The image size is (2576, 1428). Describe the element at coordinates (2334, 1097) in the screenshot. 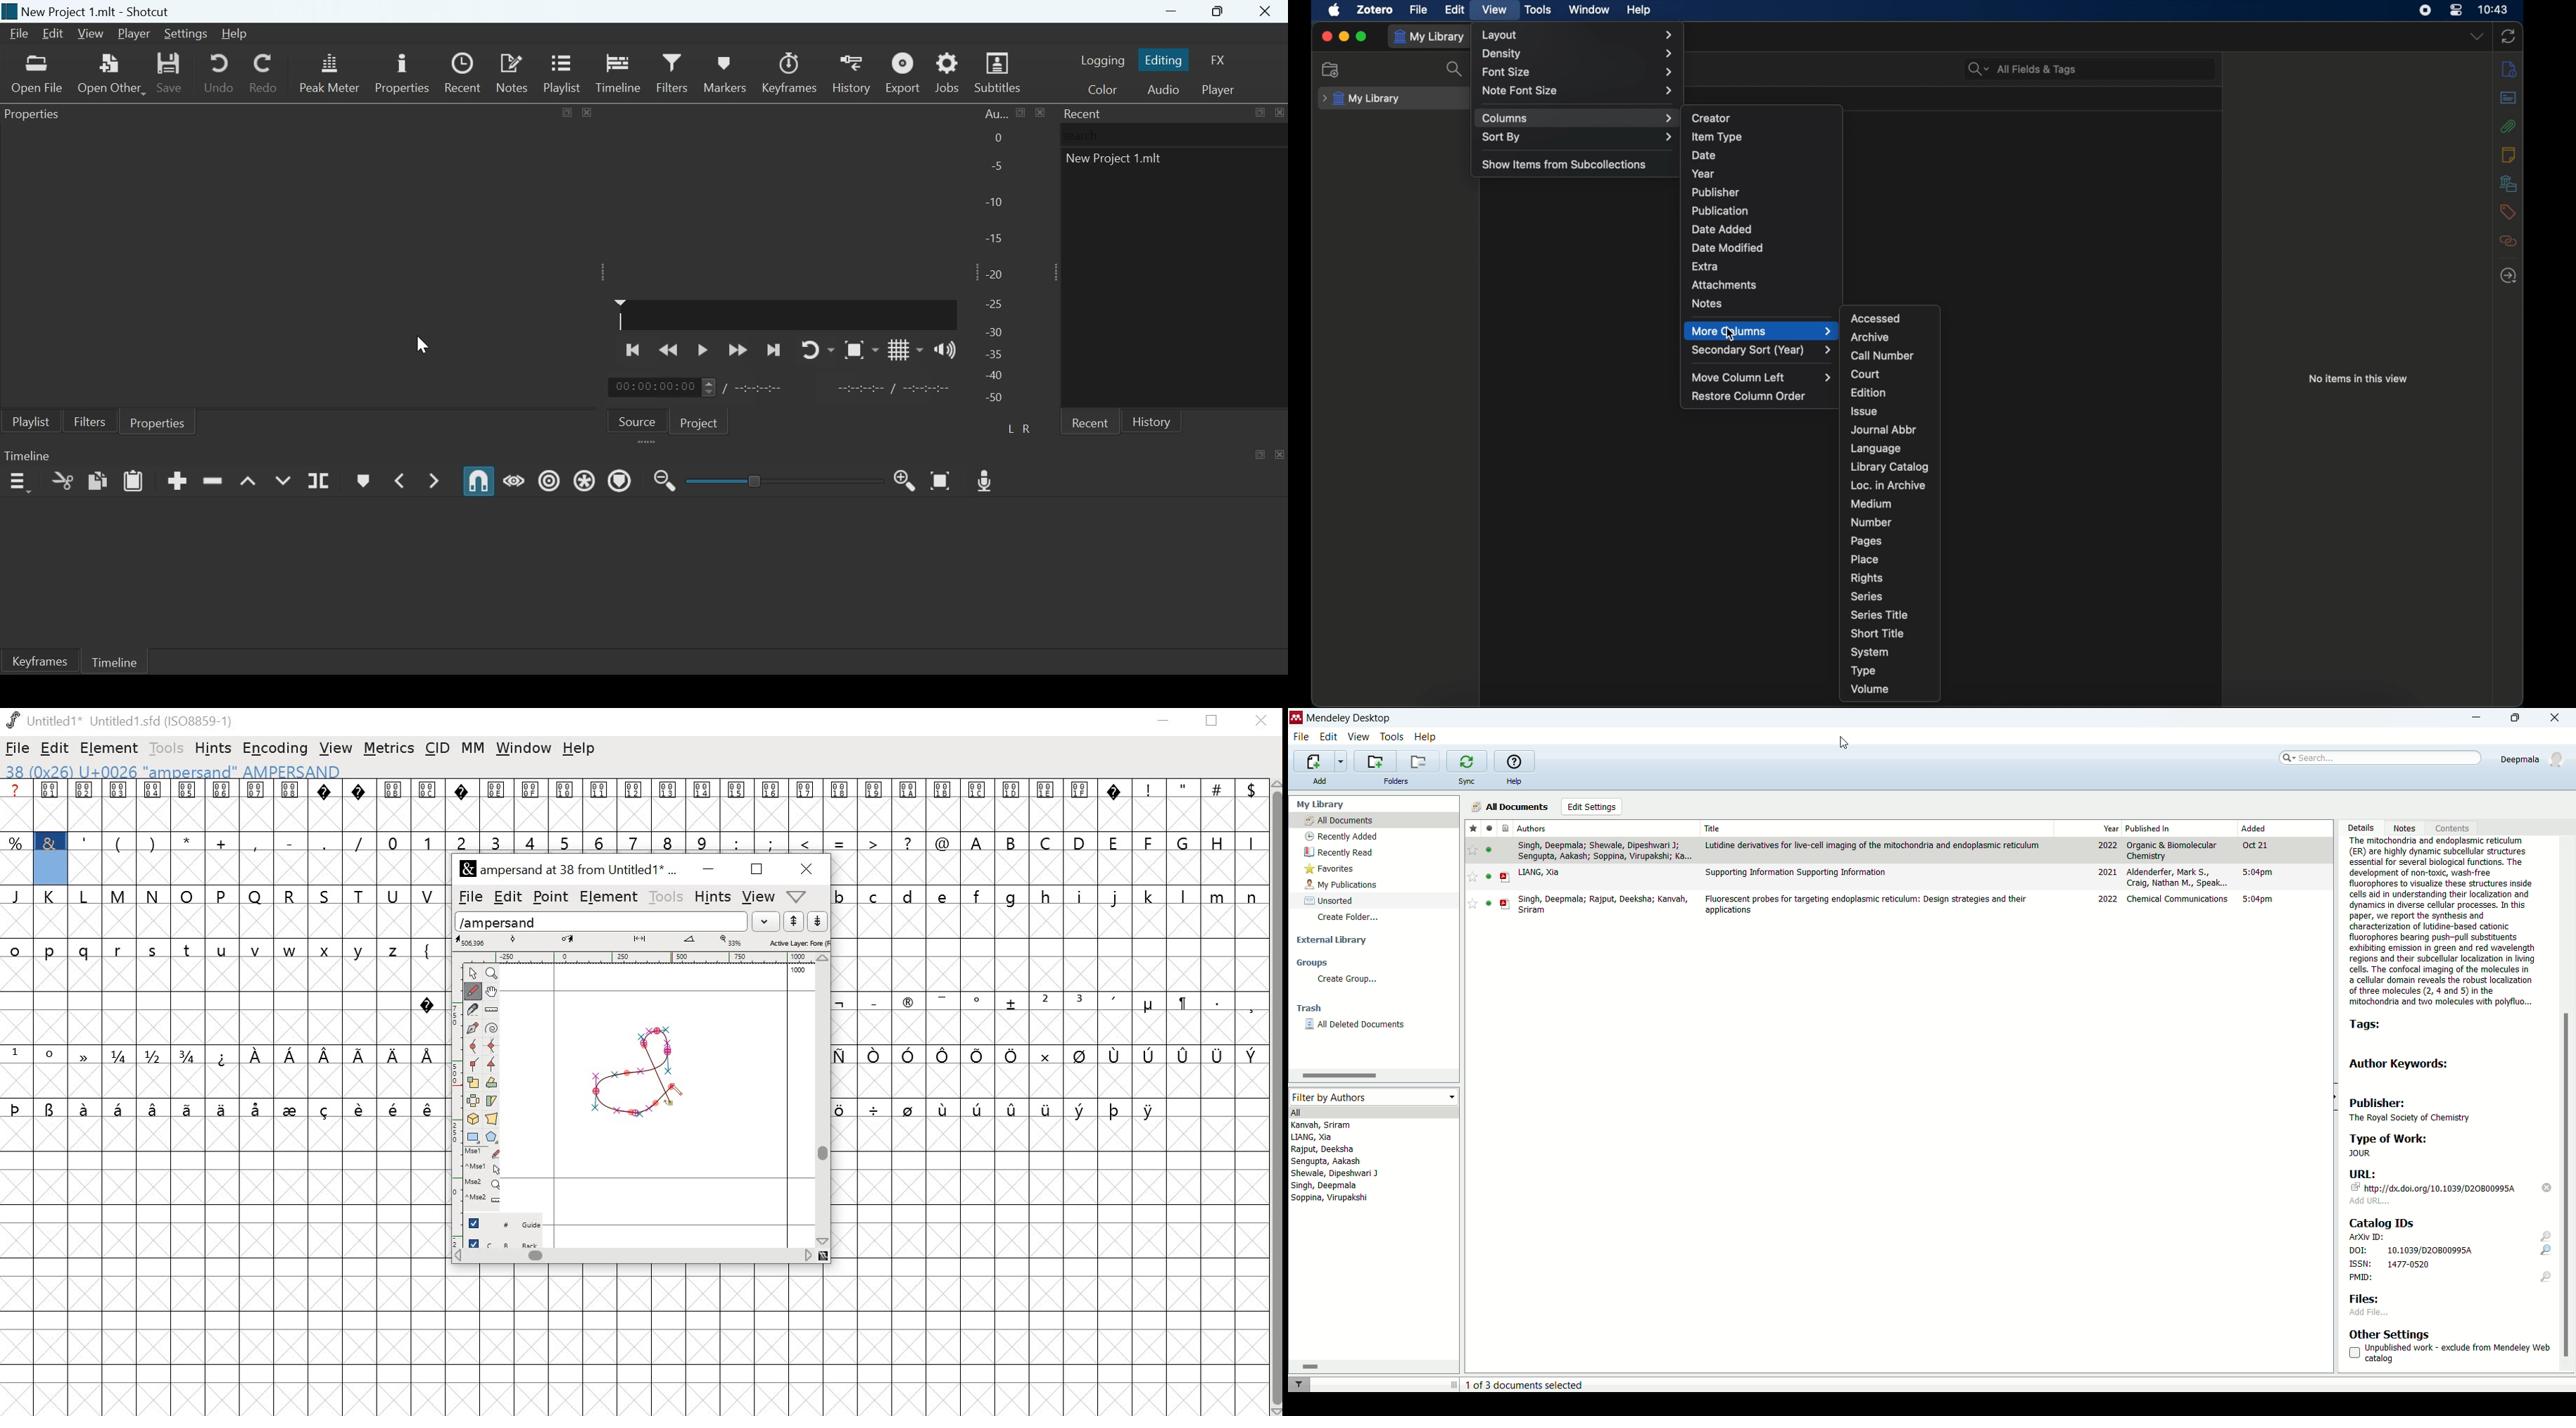

I see `toggle hide/show` at that location.